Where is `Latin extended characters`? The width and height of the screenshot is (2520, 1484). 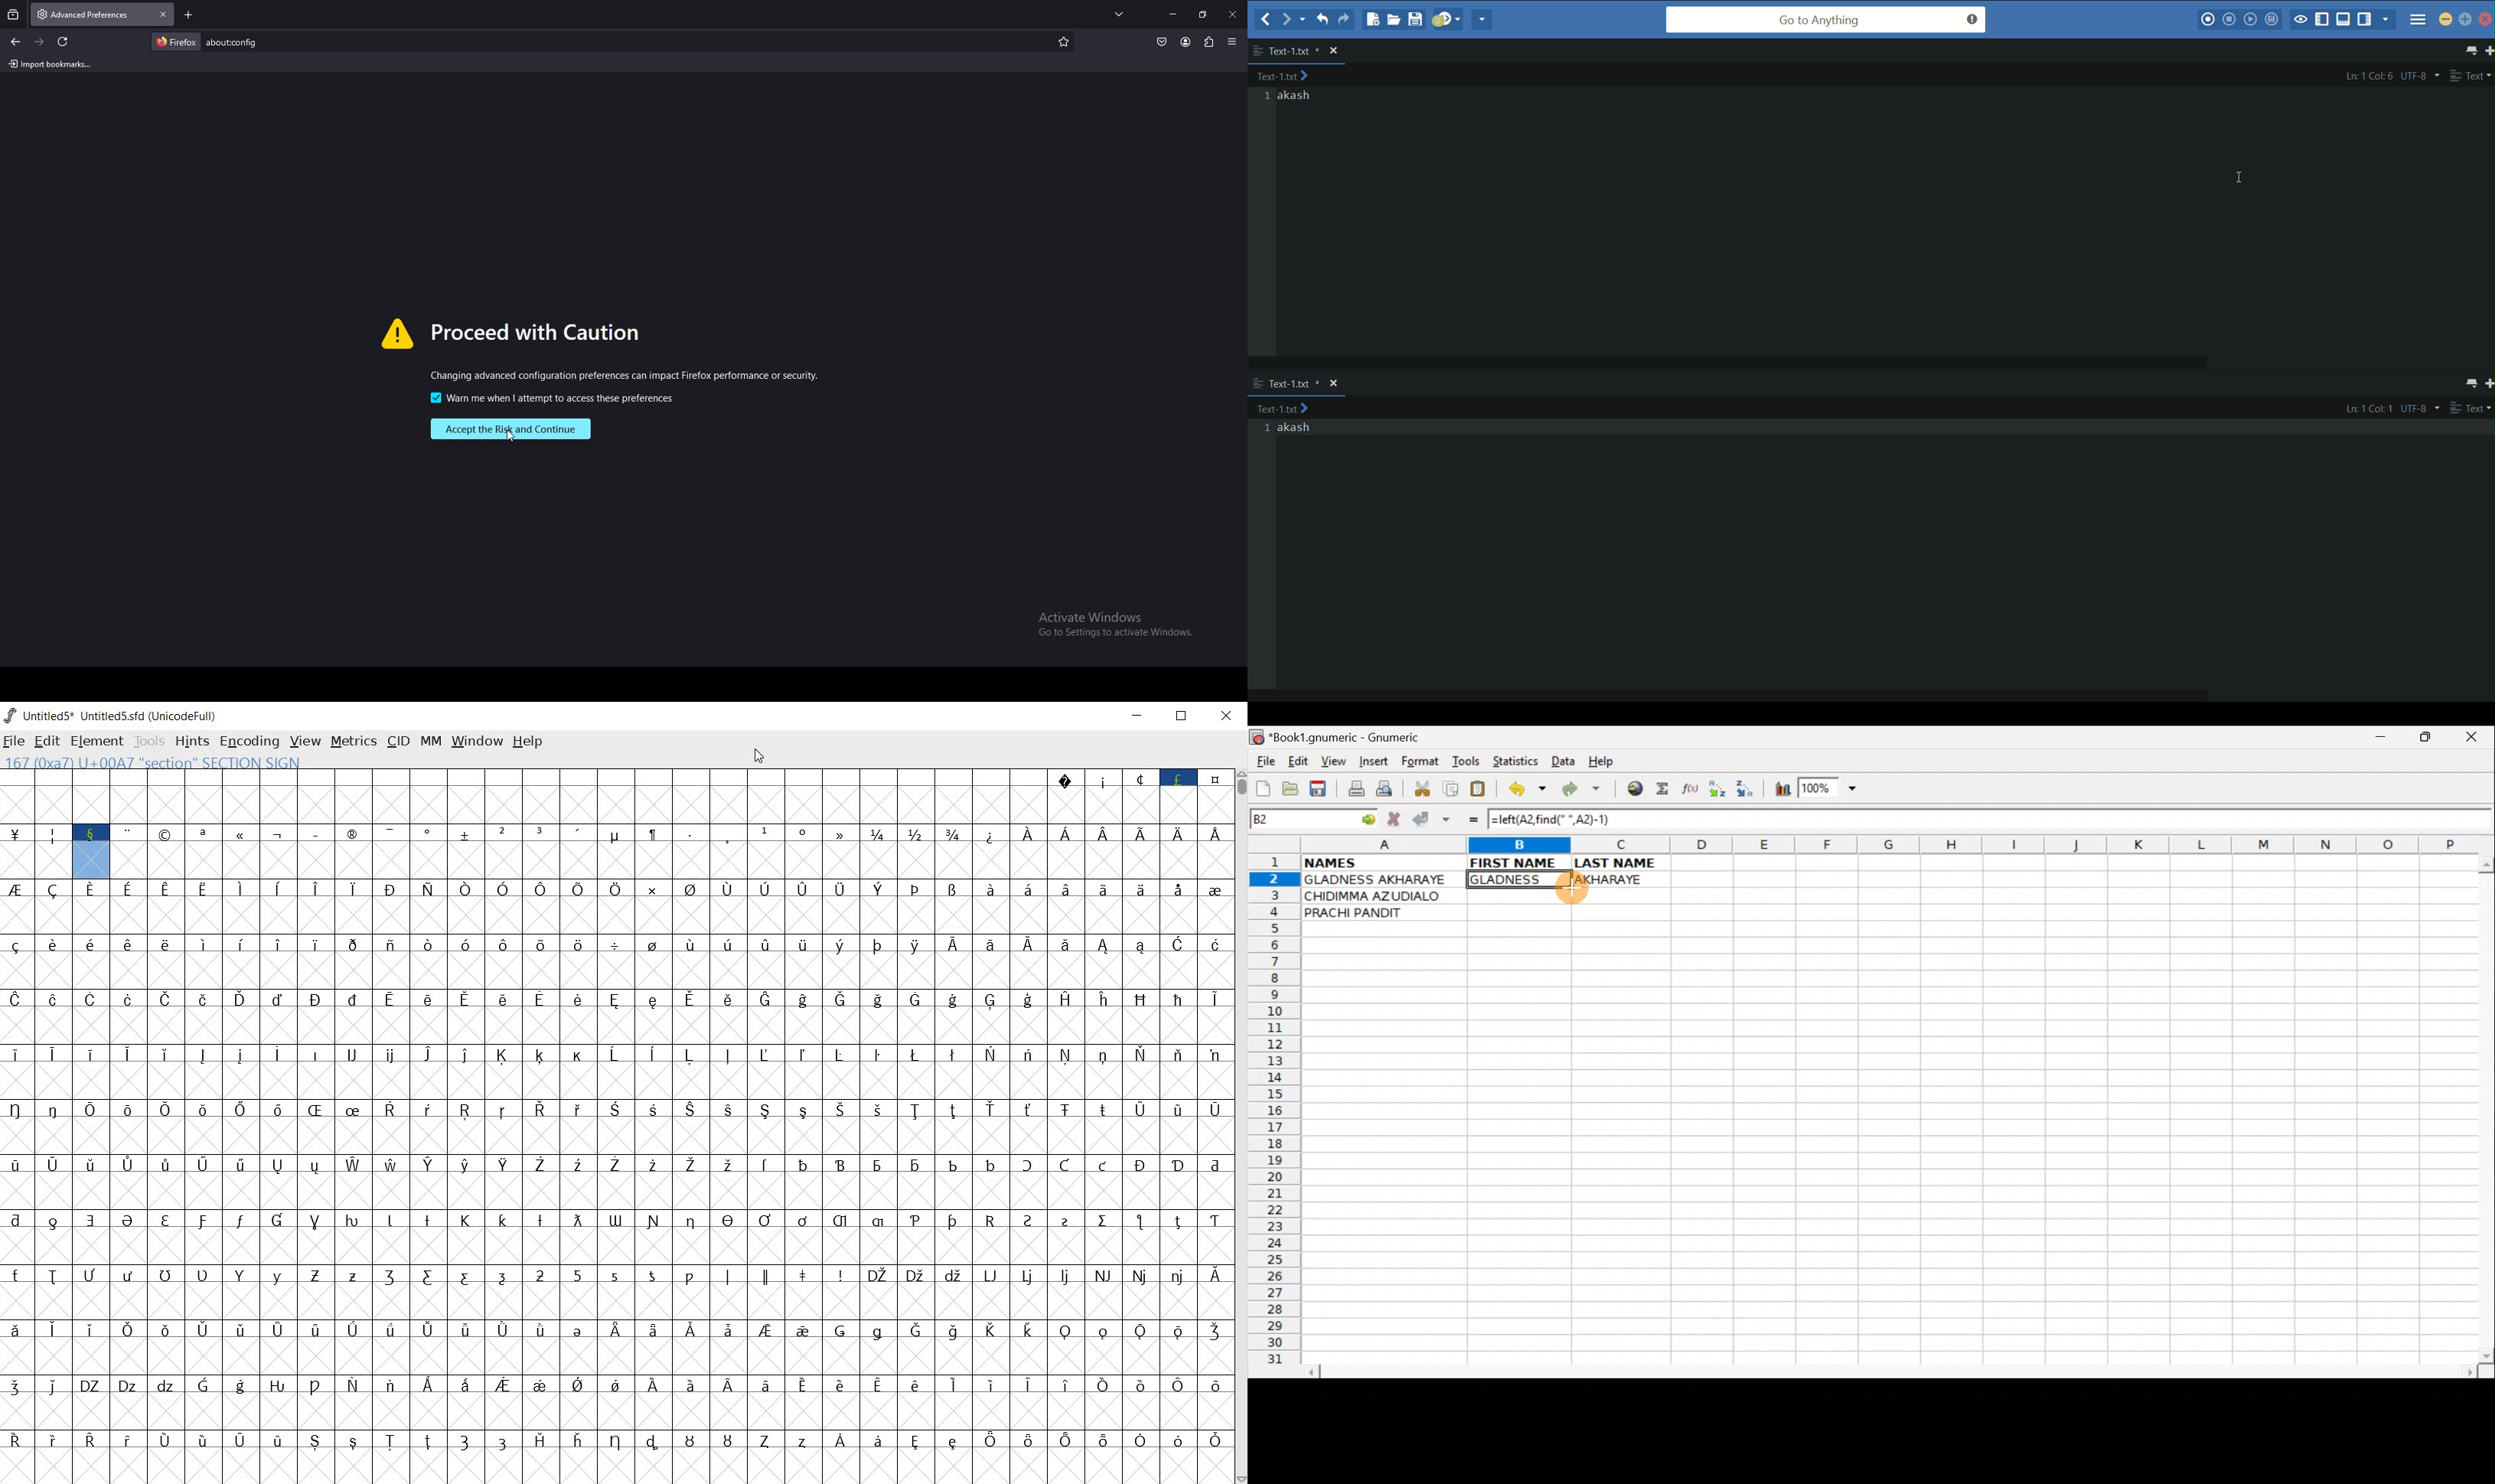 Latin extended characters is located at coordinates (334, 906).